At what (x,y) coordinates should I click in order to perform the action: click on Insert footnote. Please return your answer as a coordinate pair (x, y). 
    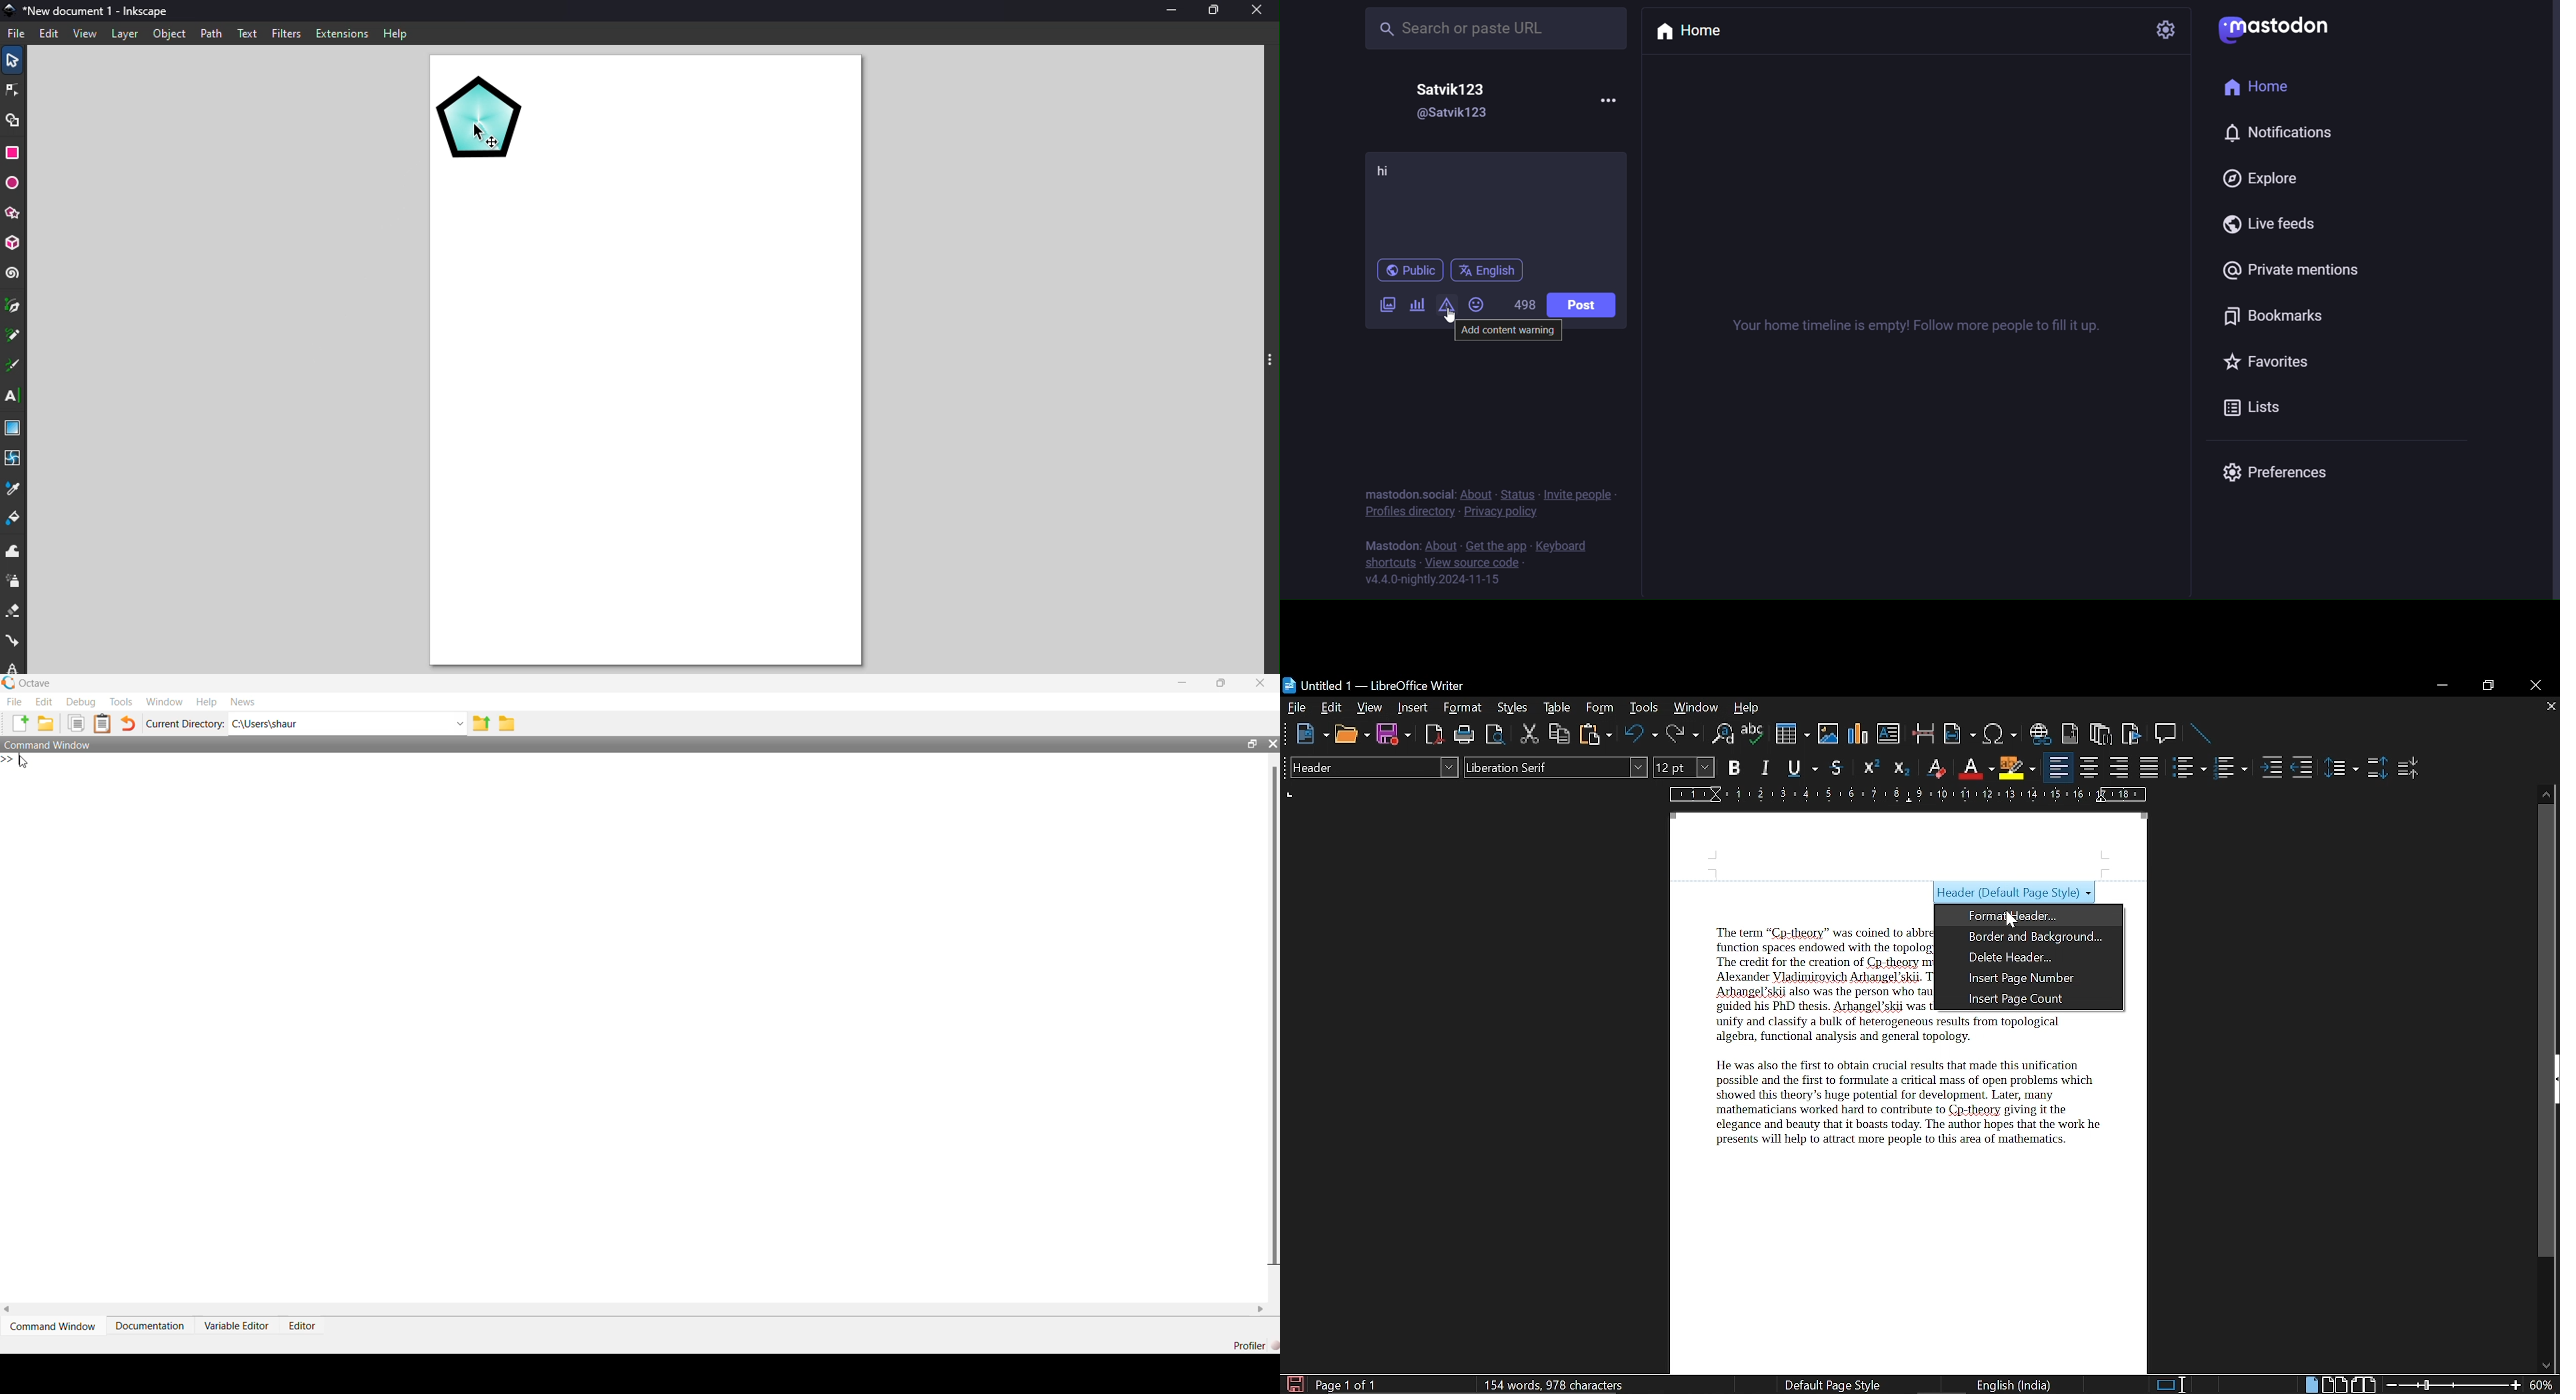
    Looking at the image, I should click on (2101, 734).